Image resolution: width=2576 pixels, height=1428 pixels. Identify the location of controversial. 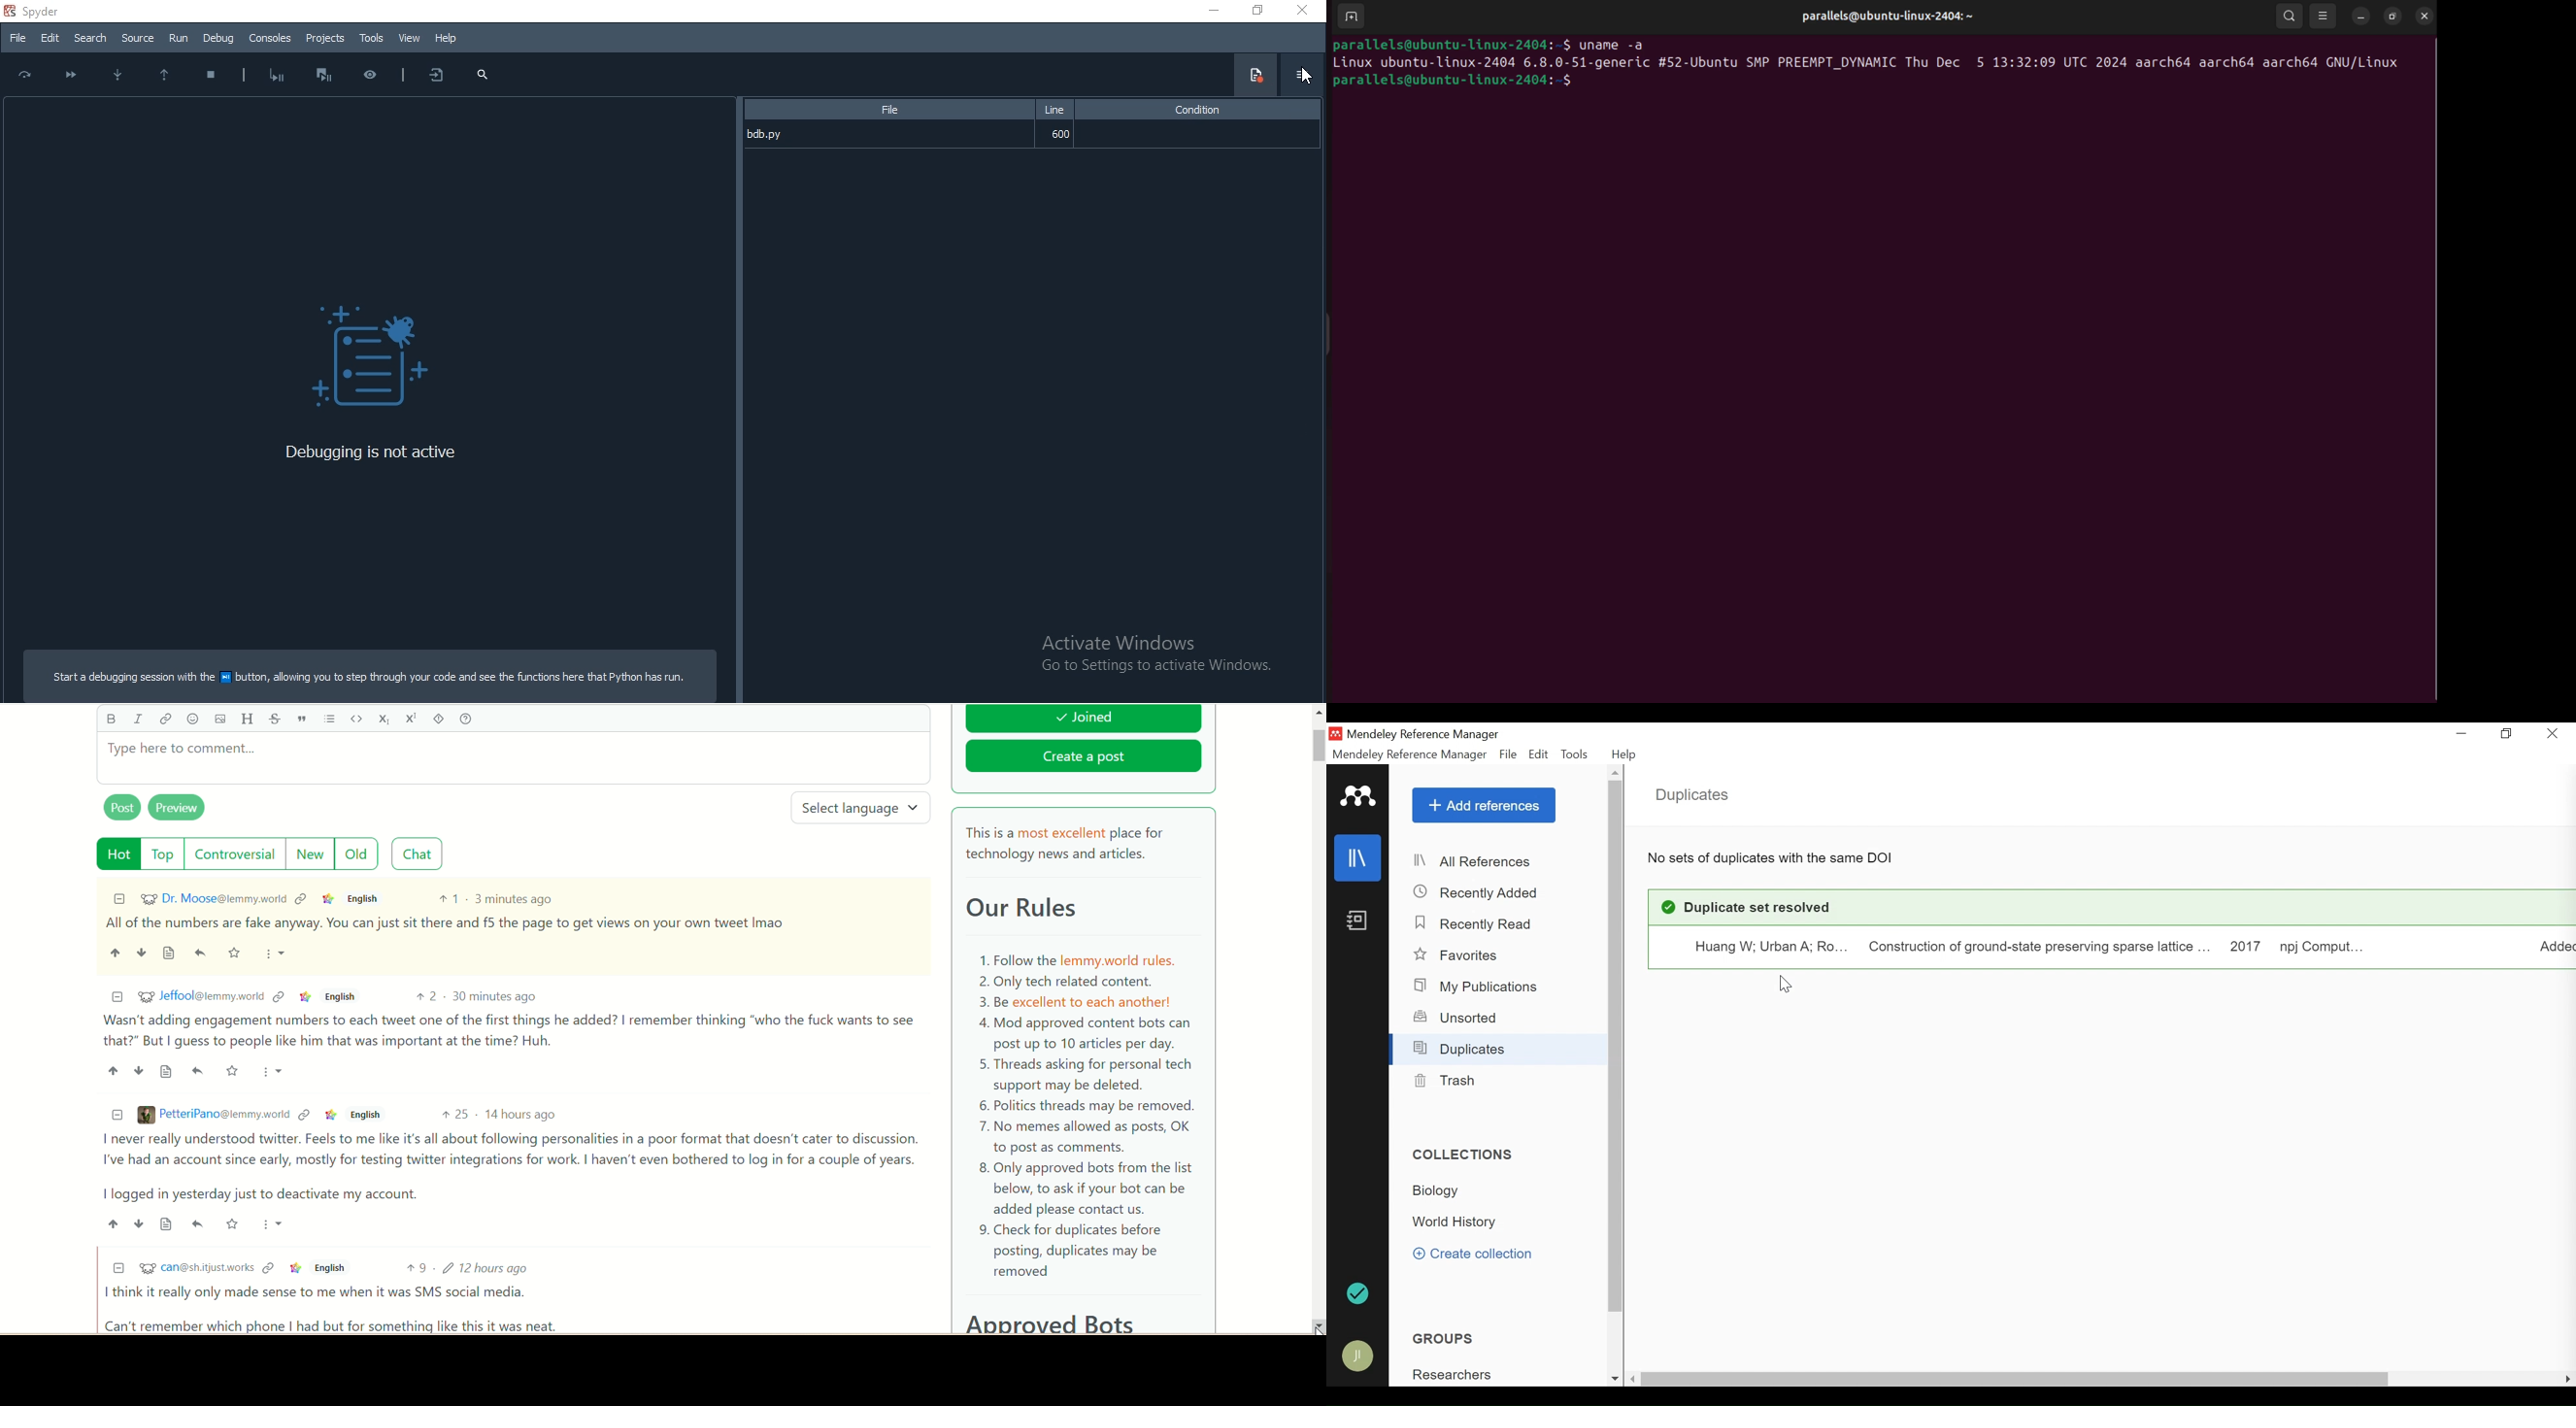
(235, 854).